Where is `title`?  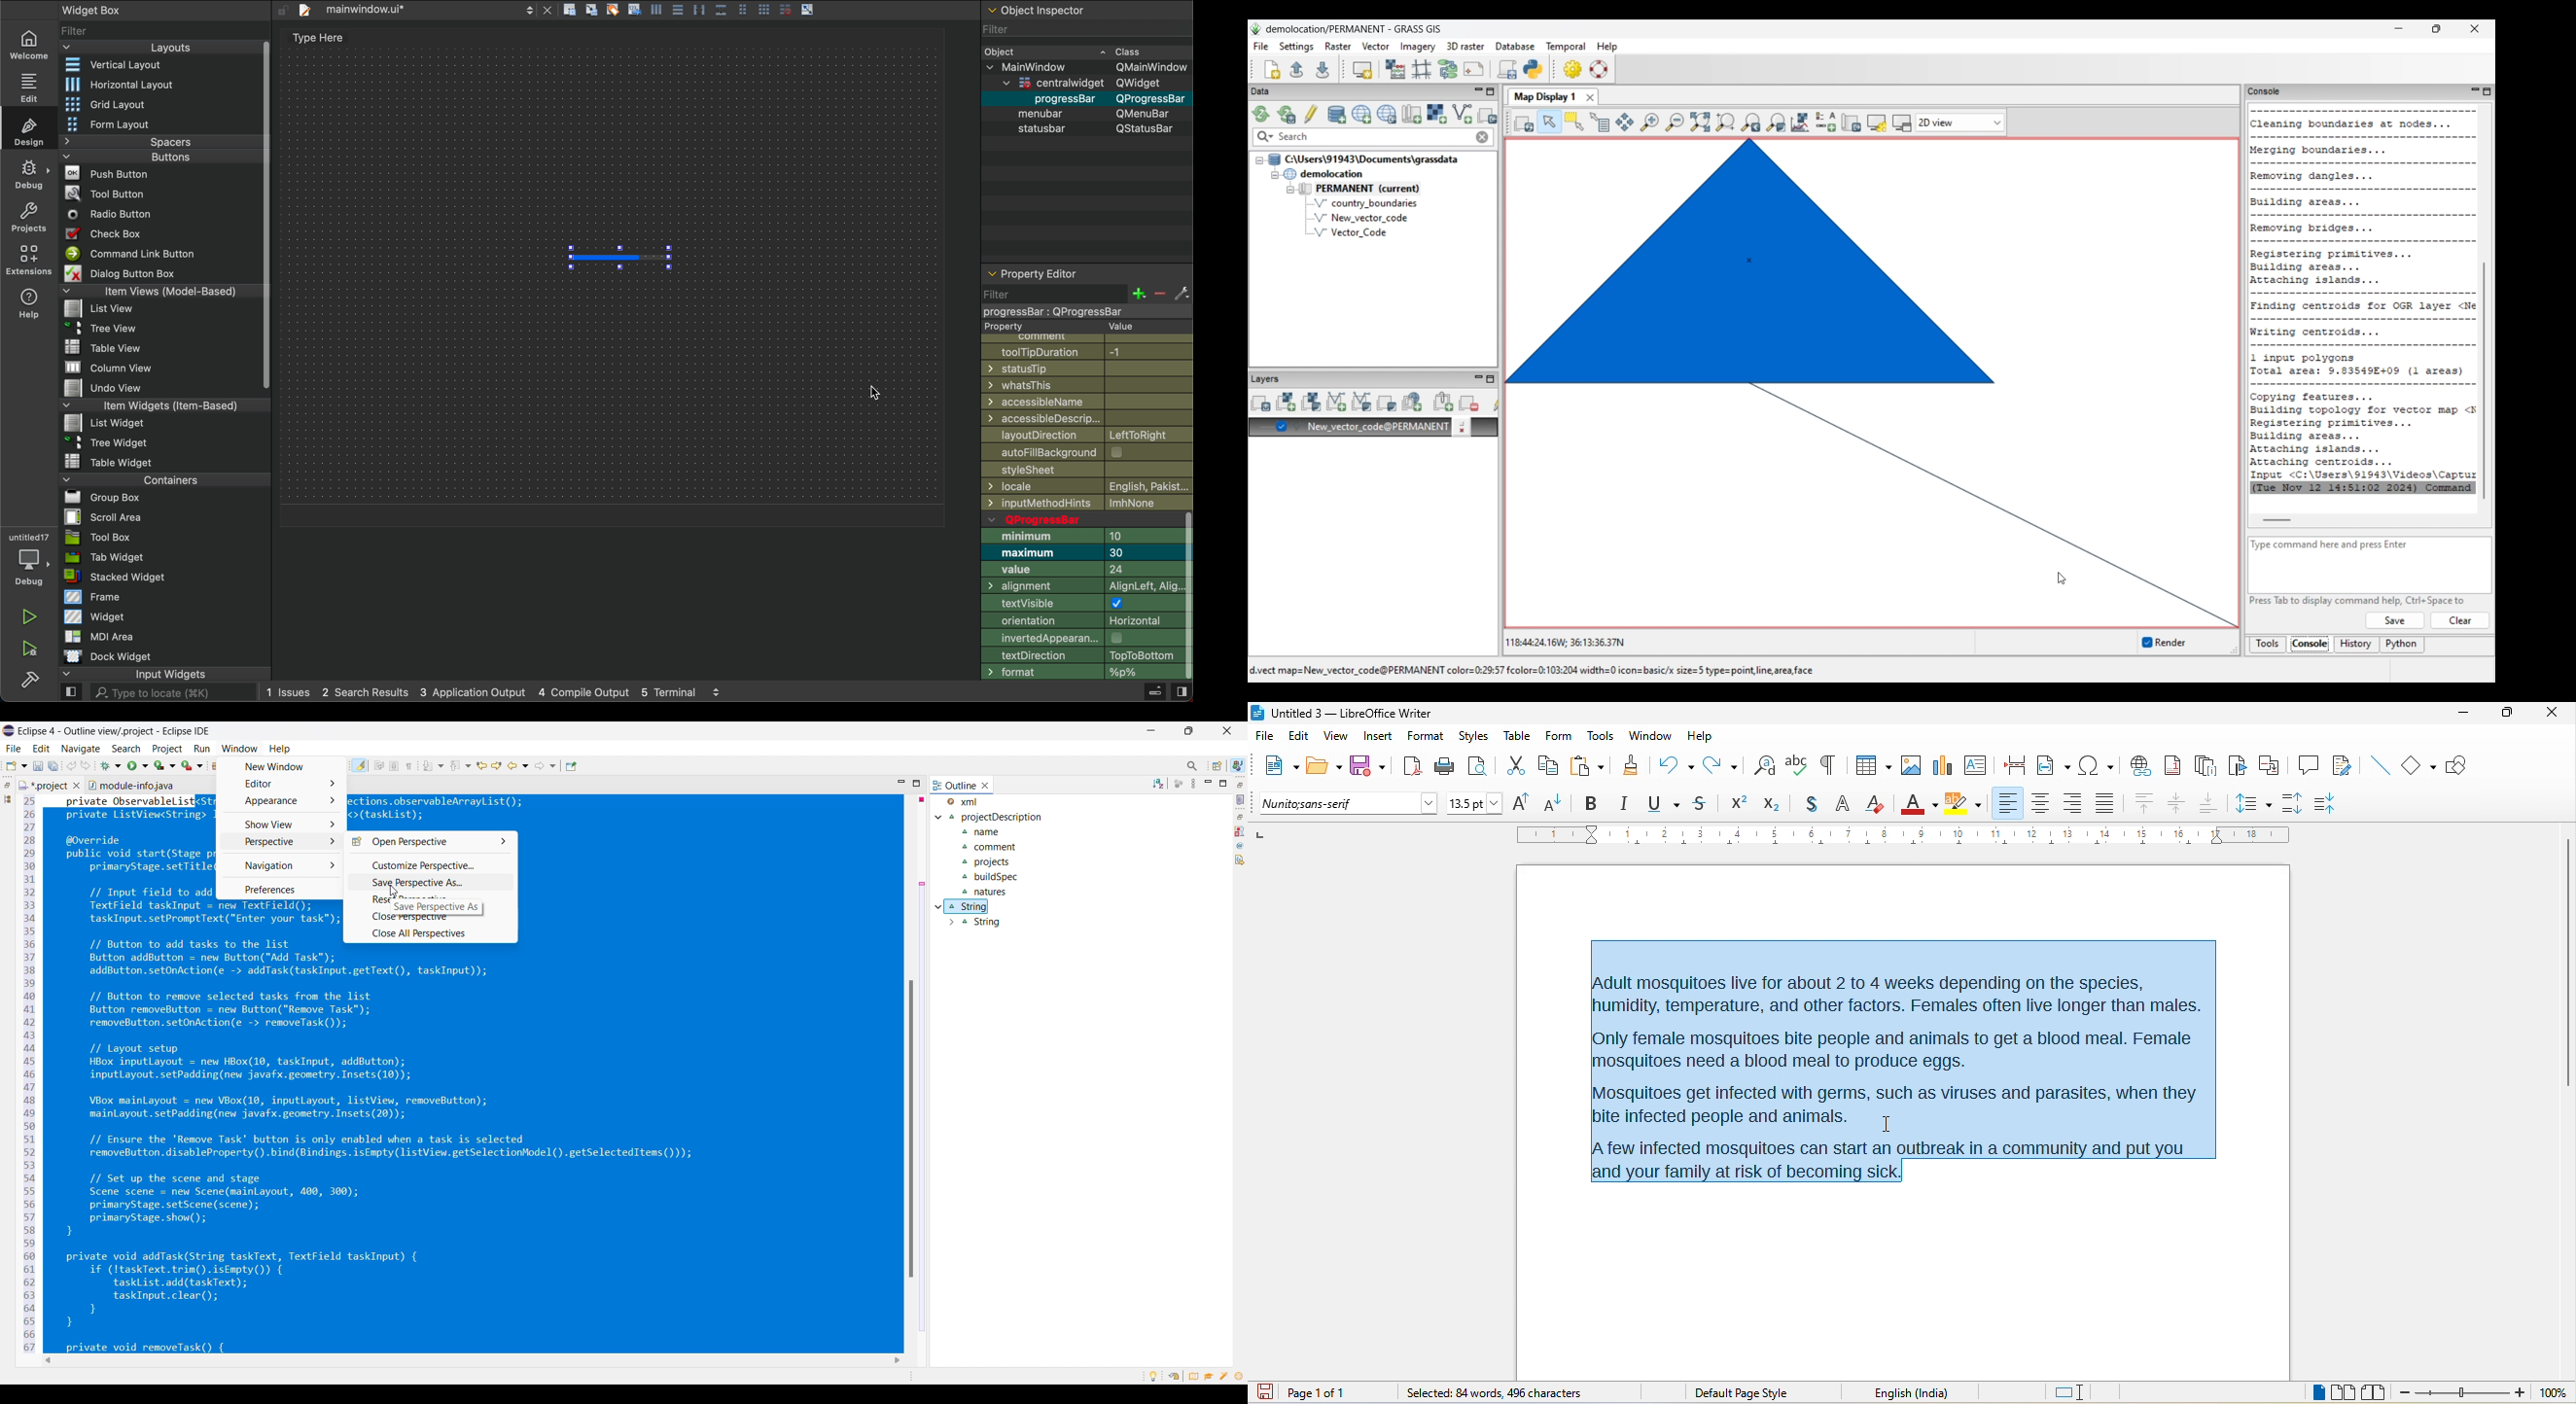
title is located at coordinates (1342, 714).